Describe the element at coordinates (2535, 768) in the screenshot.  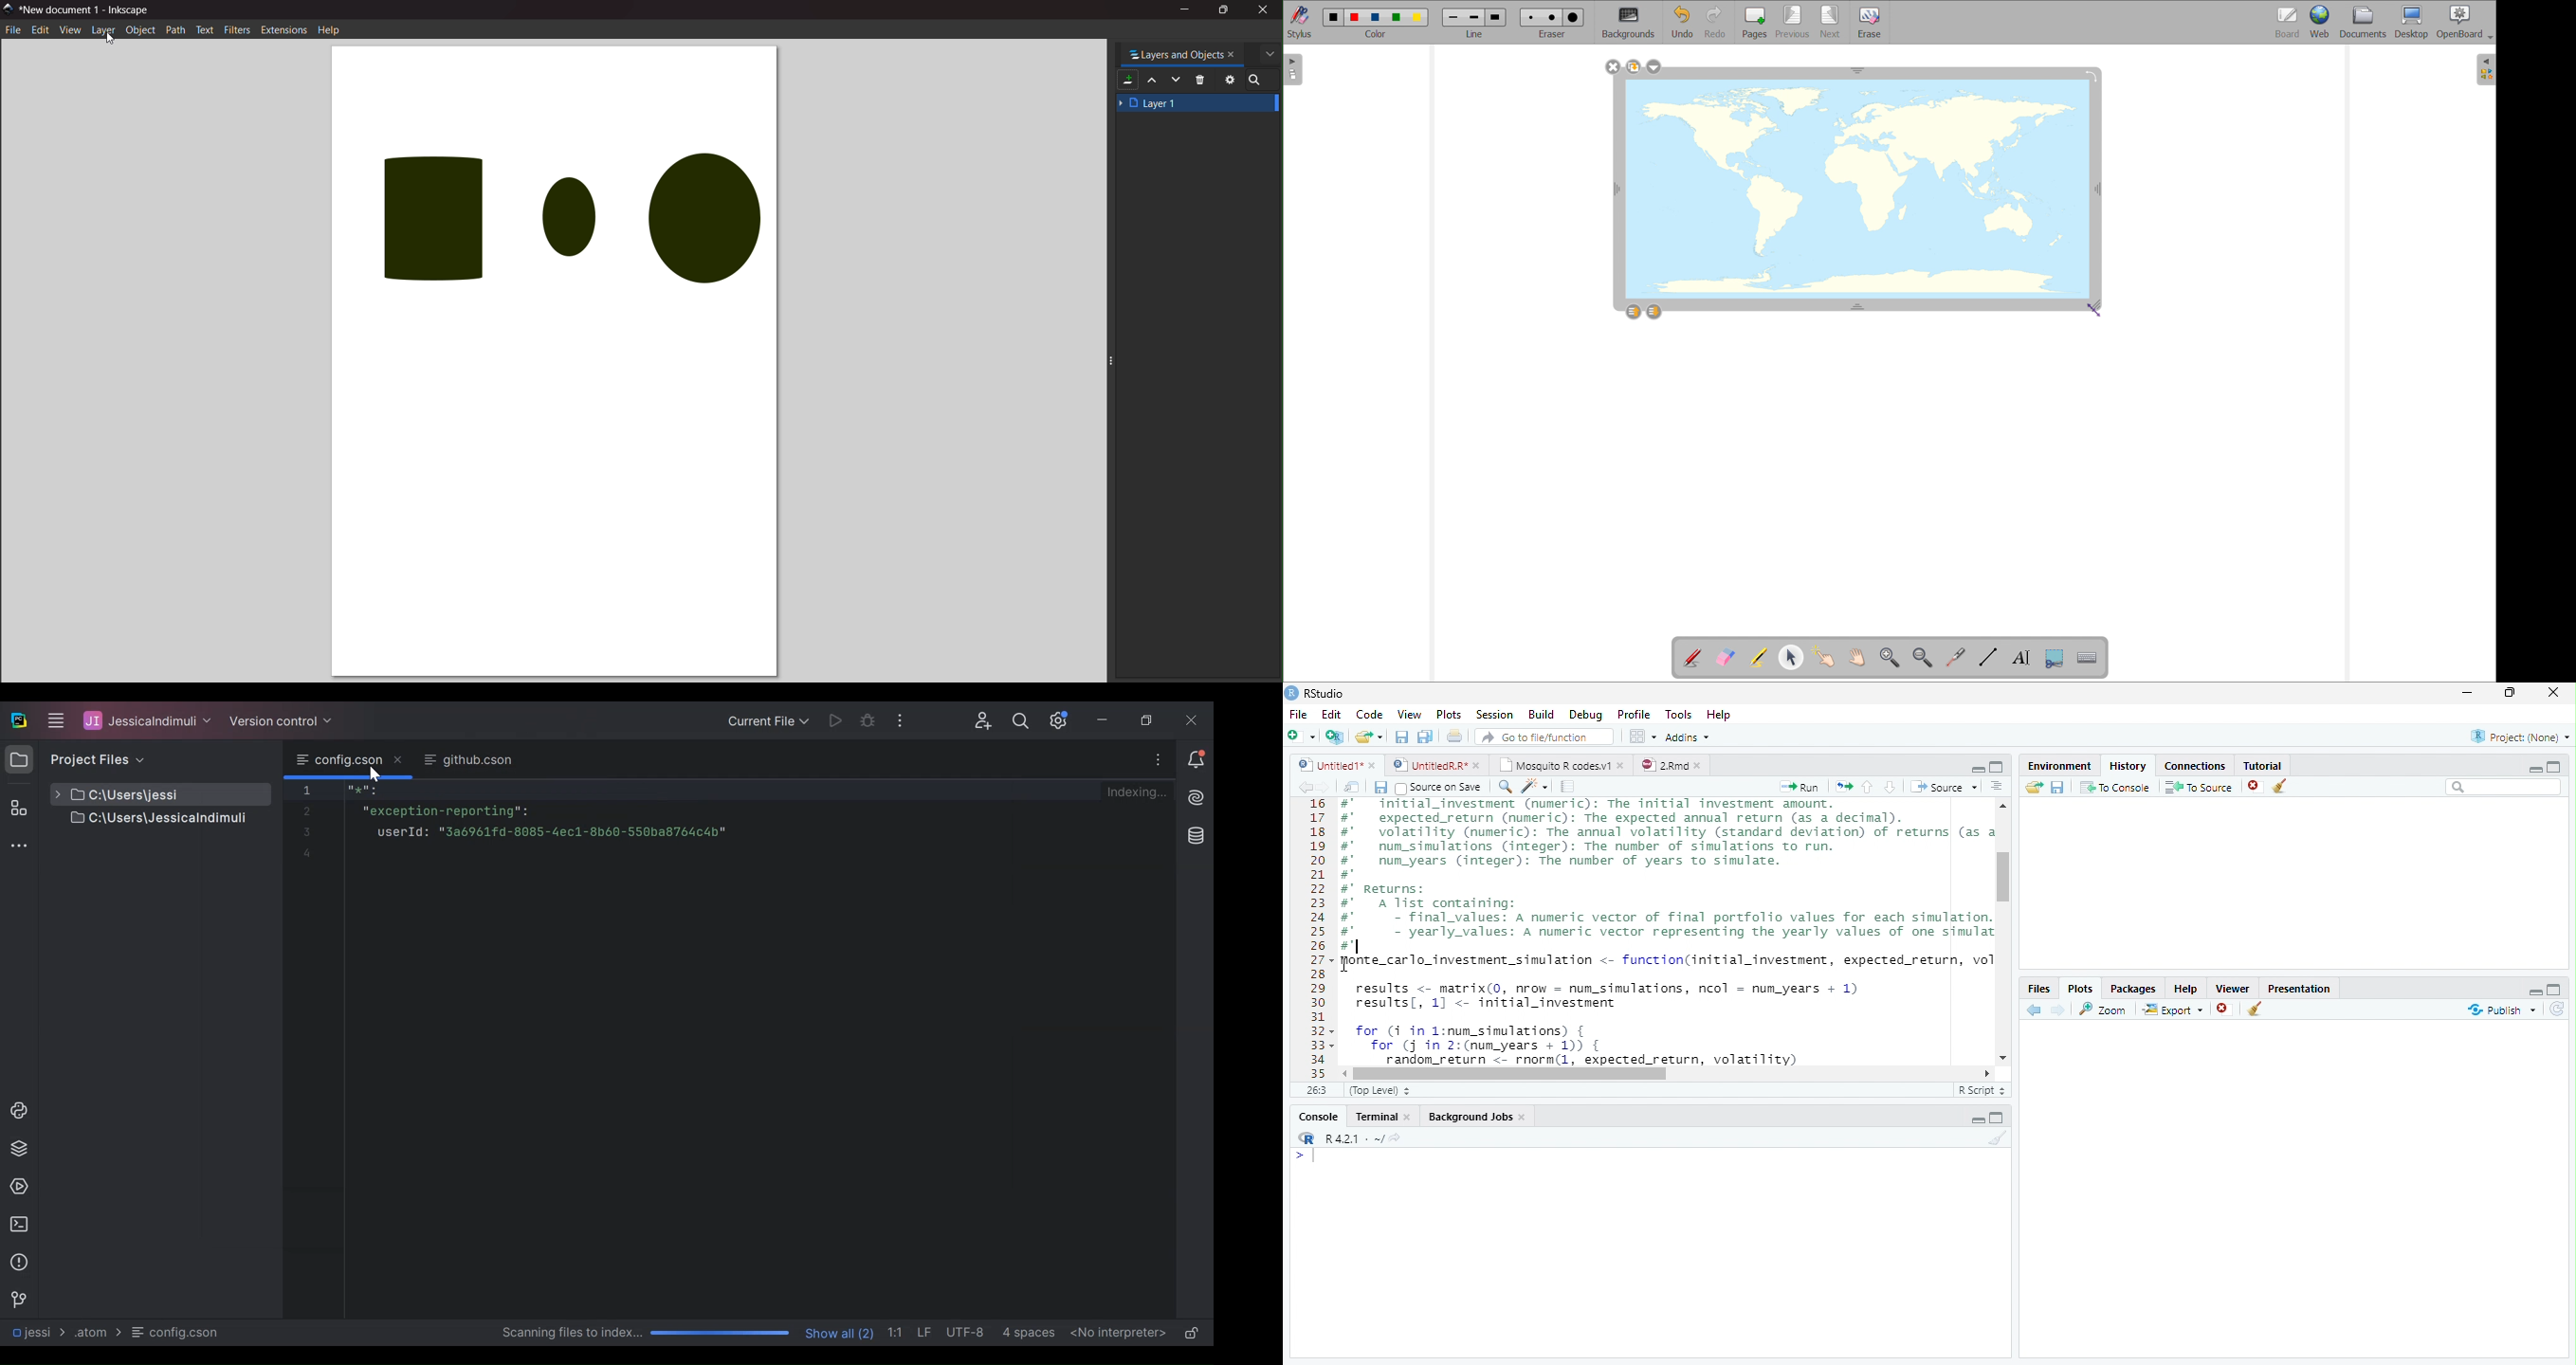
I see `Hide` at that location.